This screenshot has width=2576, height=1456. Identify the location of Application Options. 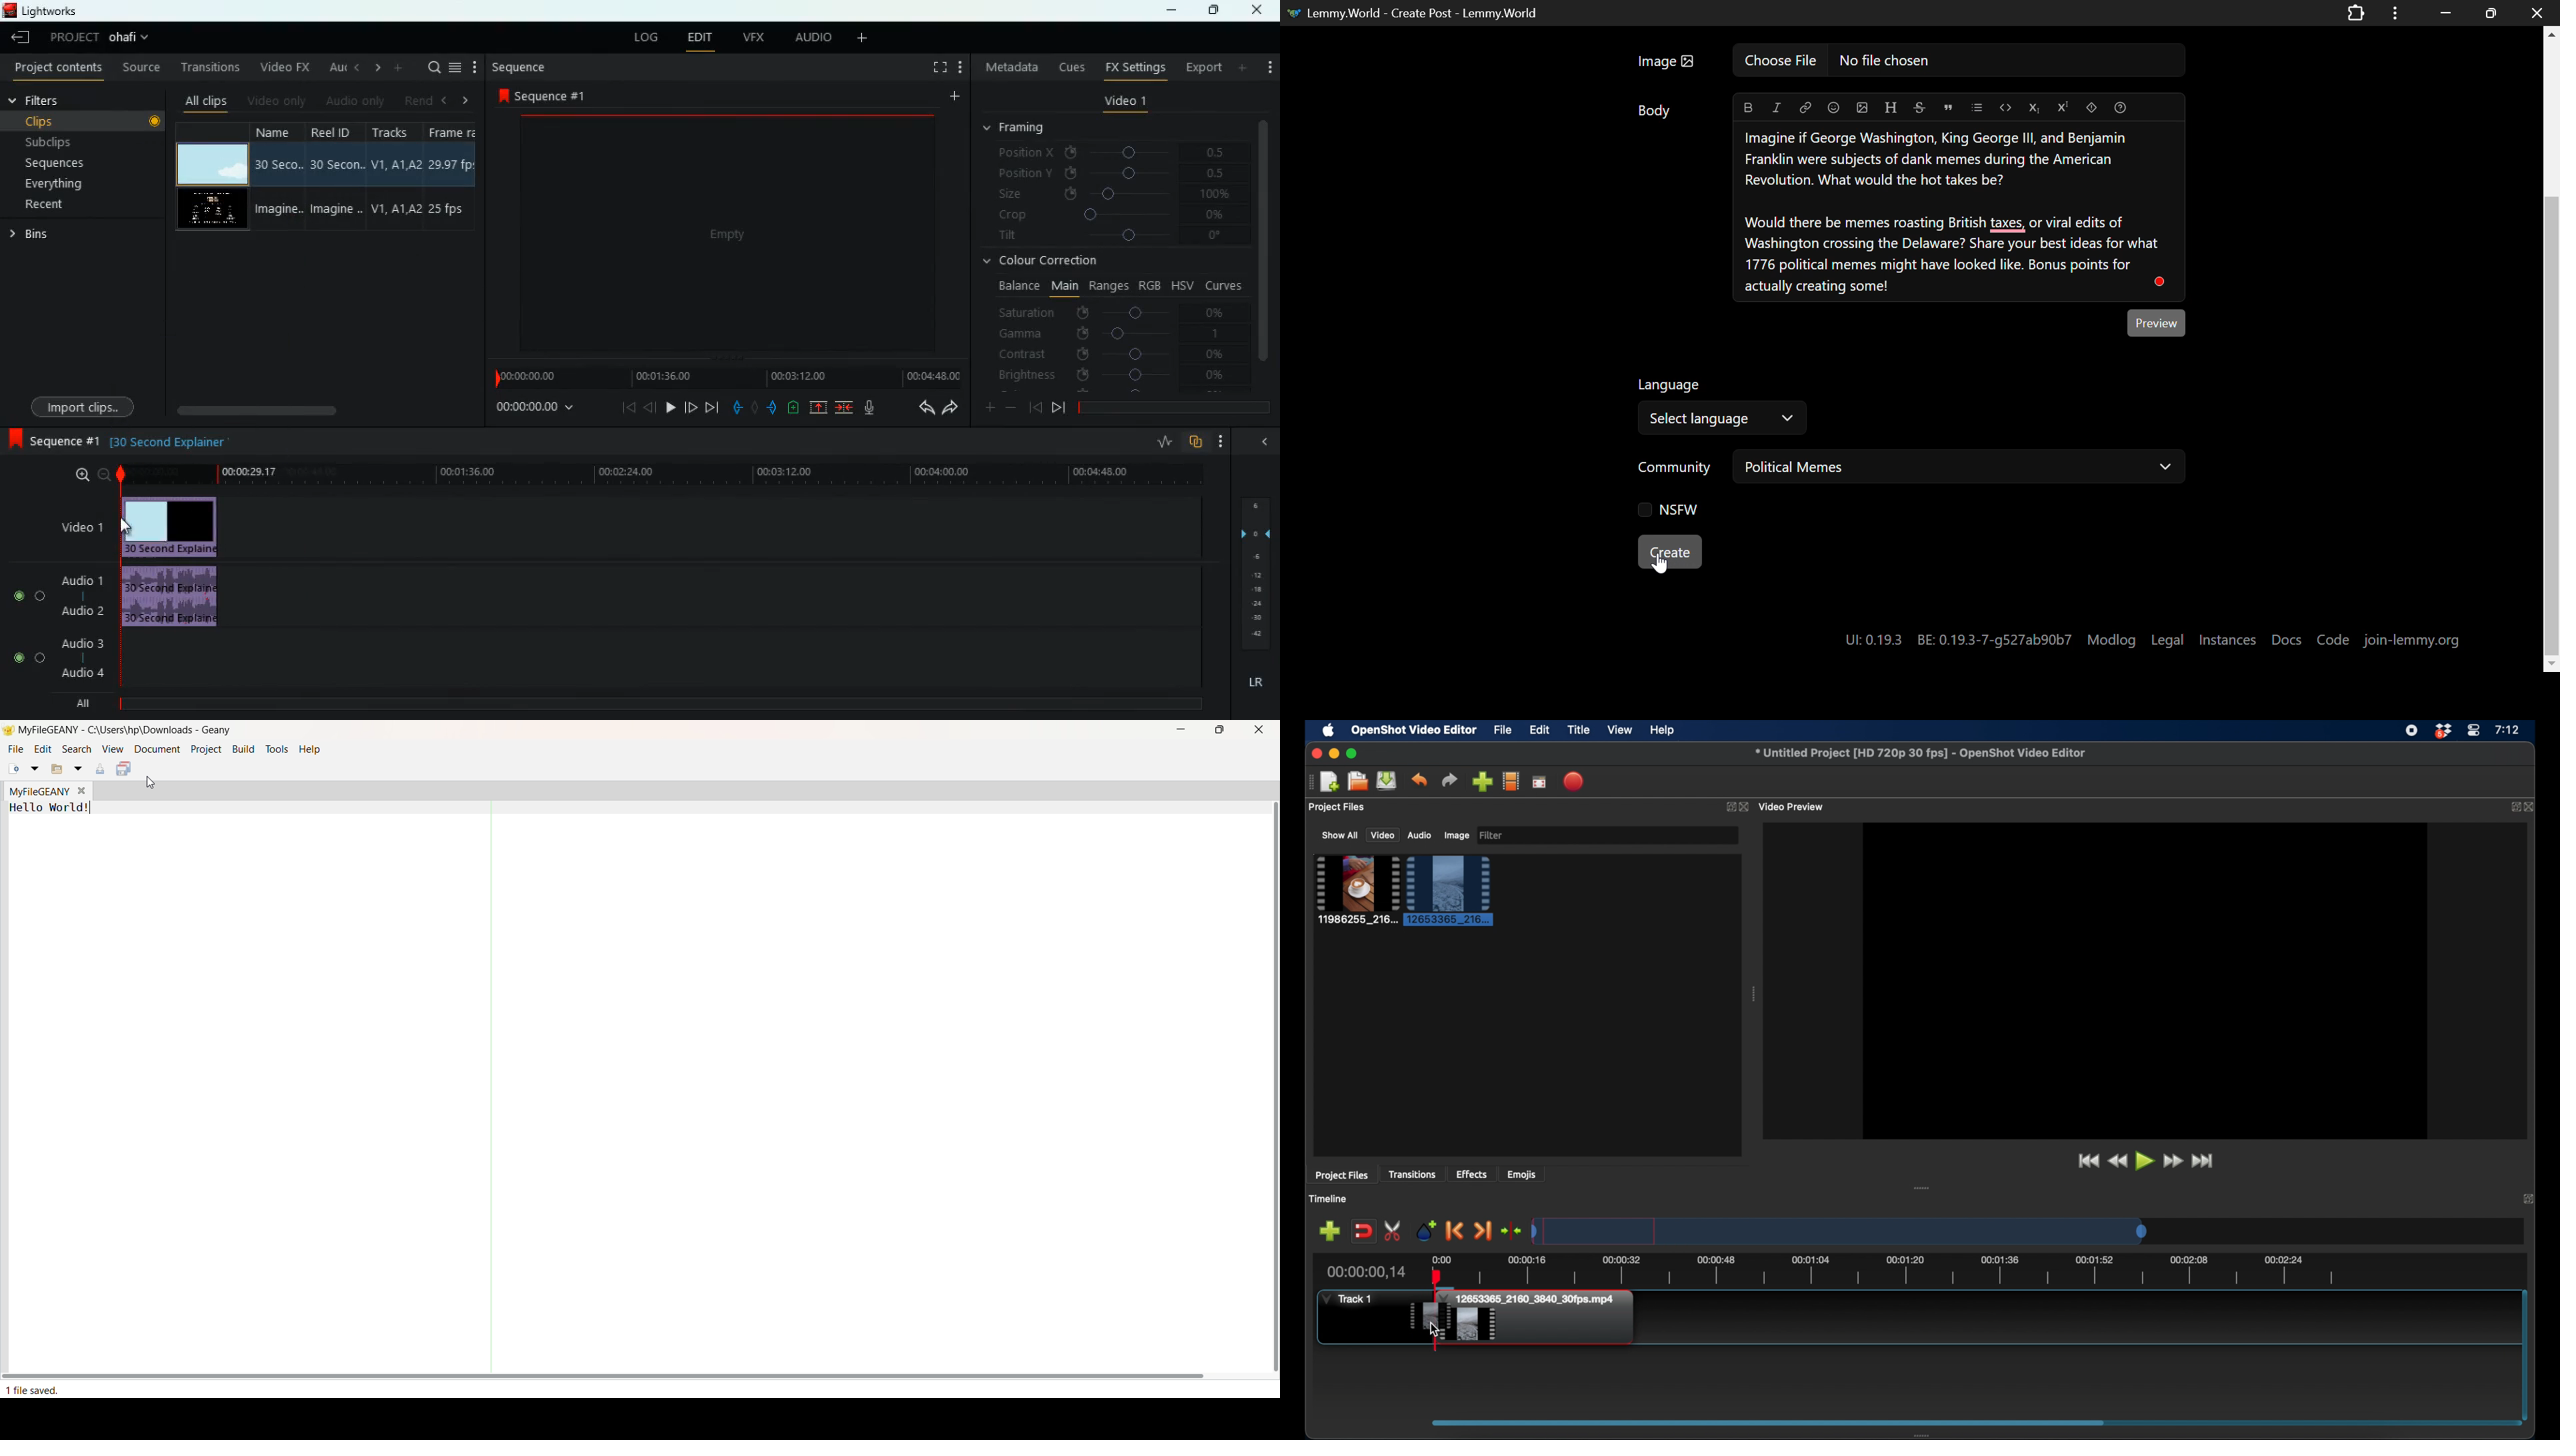
(2395, 12).